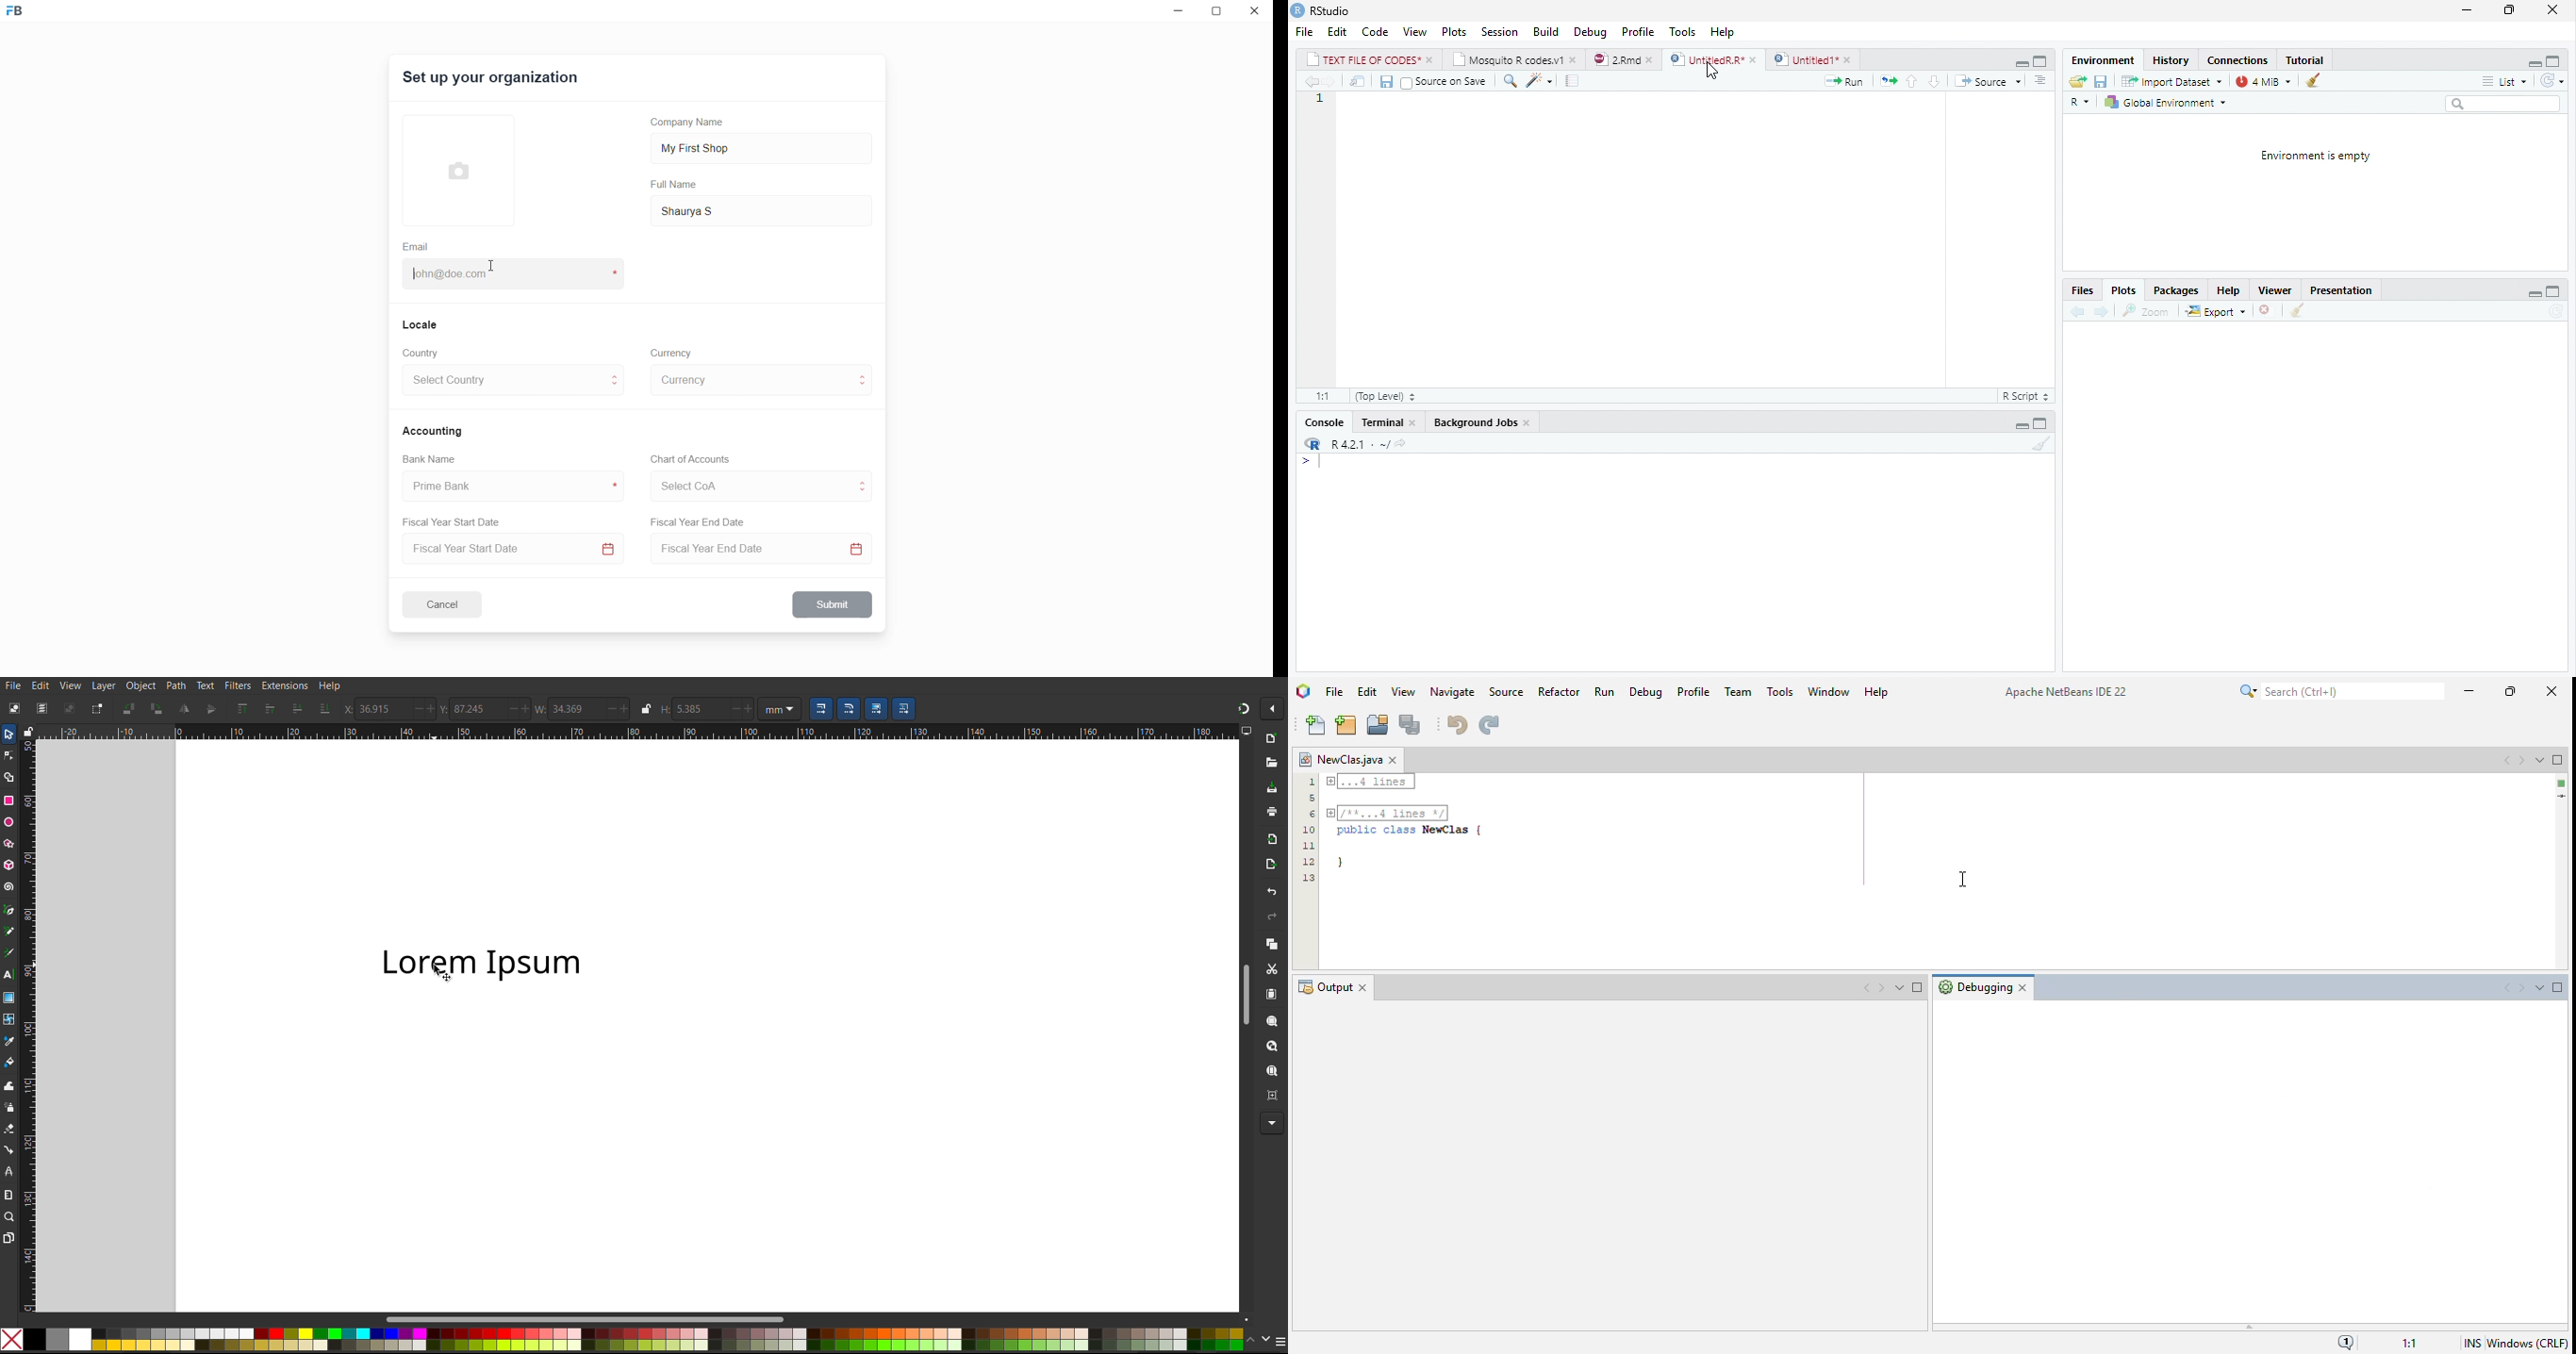 This screenshot has width=2576, height=1372. Describe the element at coordinates (2103, 60) in the screenshot. I see `Environment` at that location.